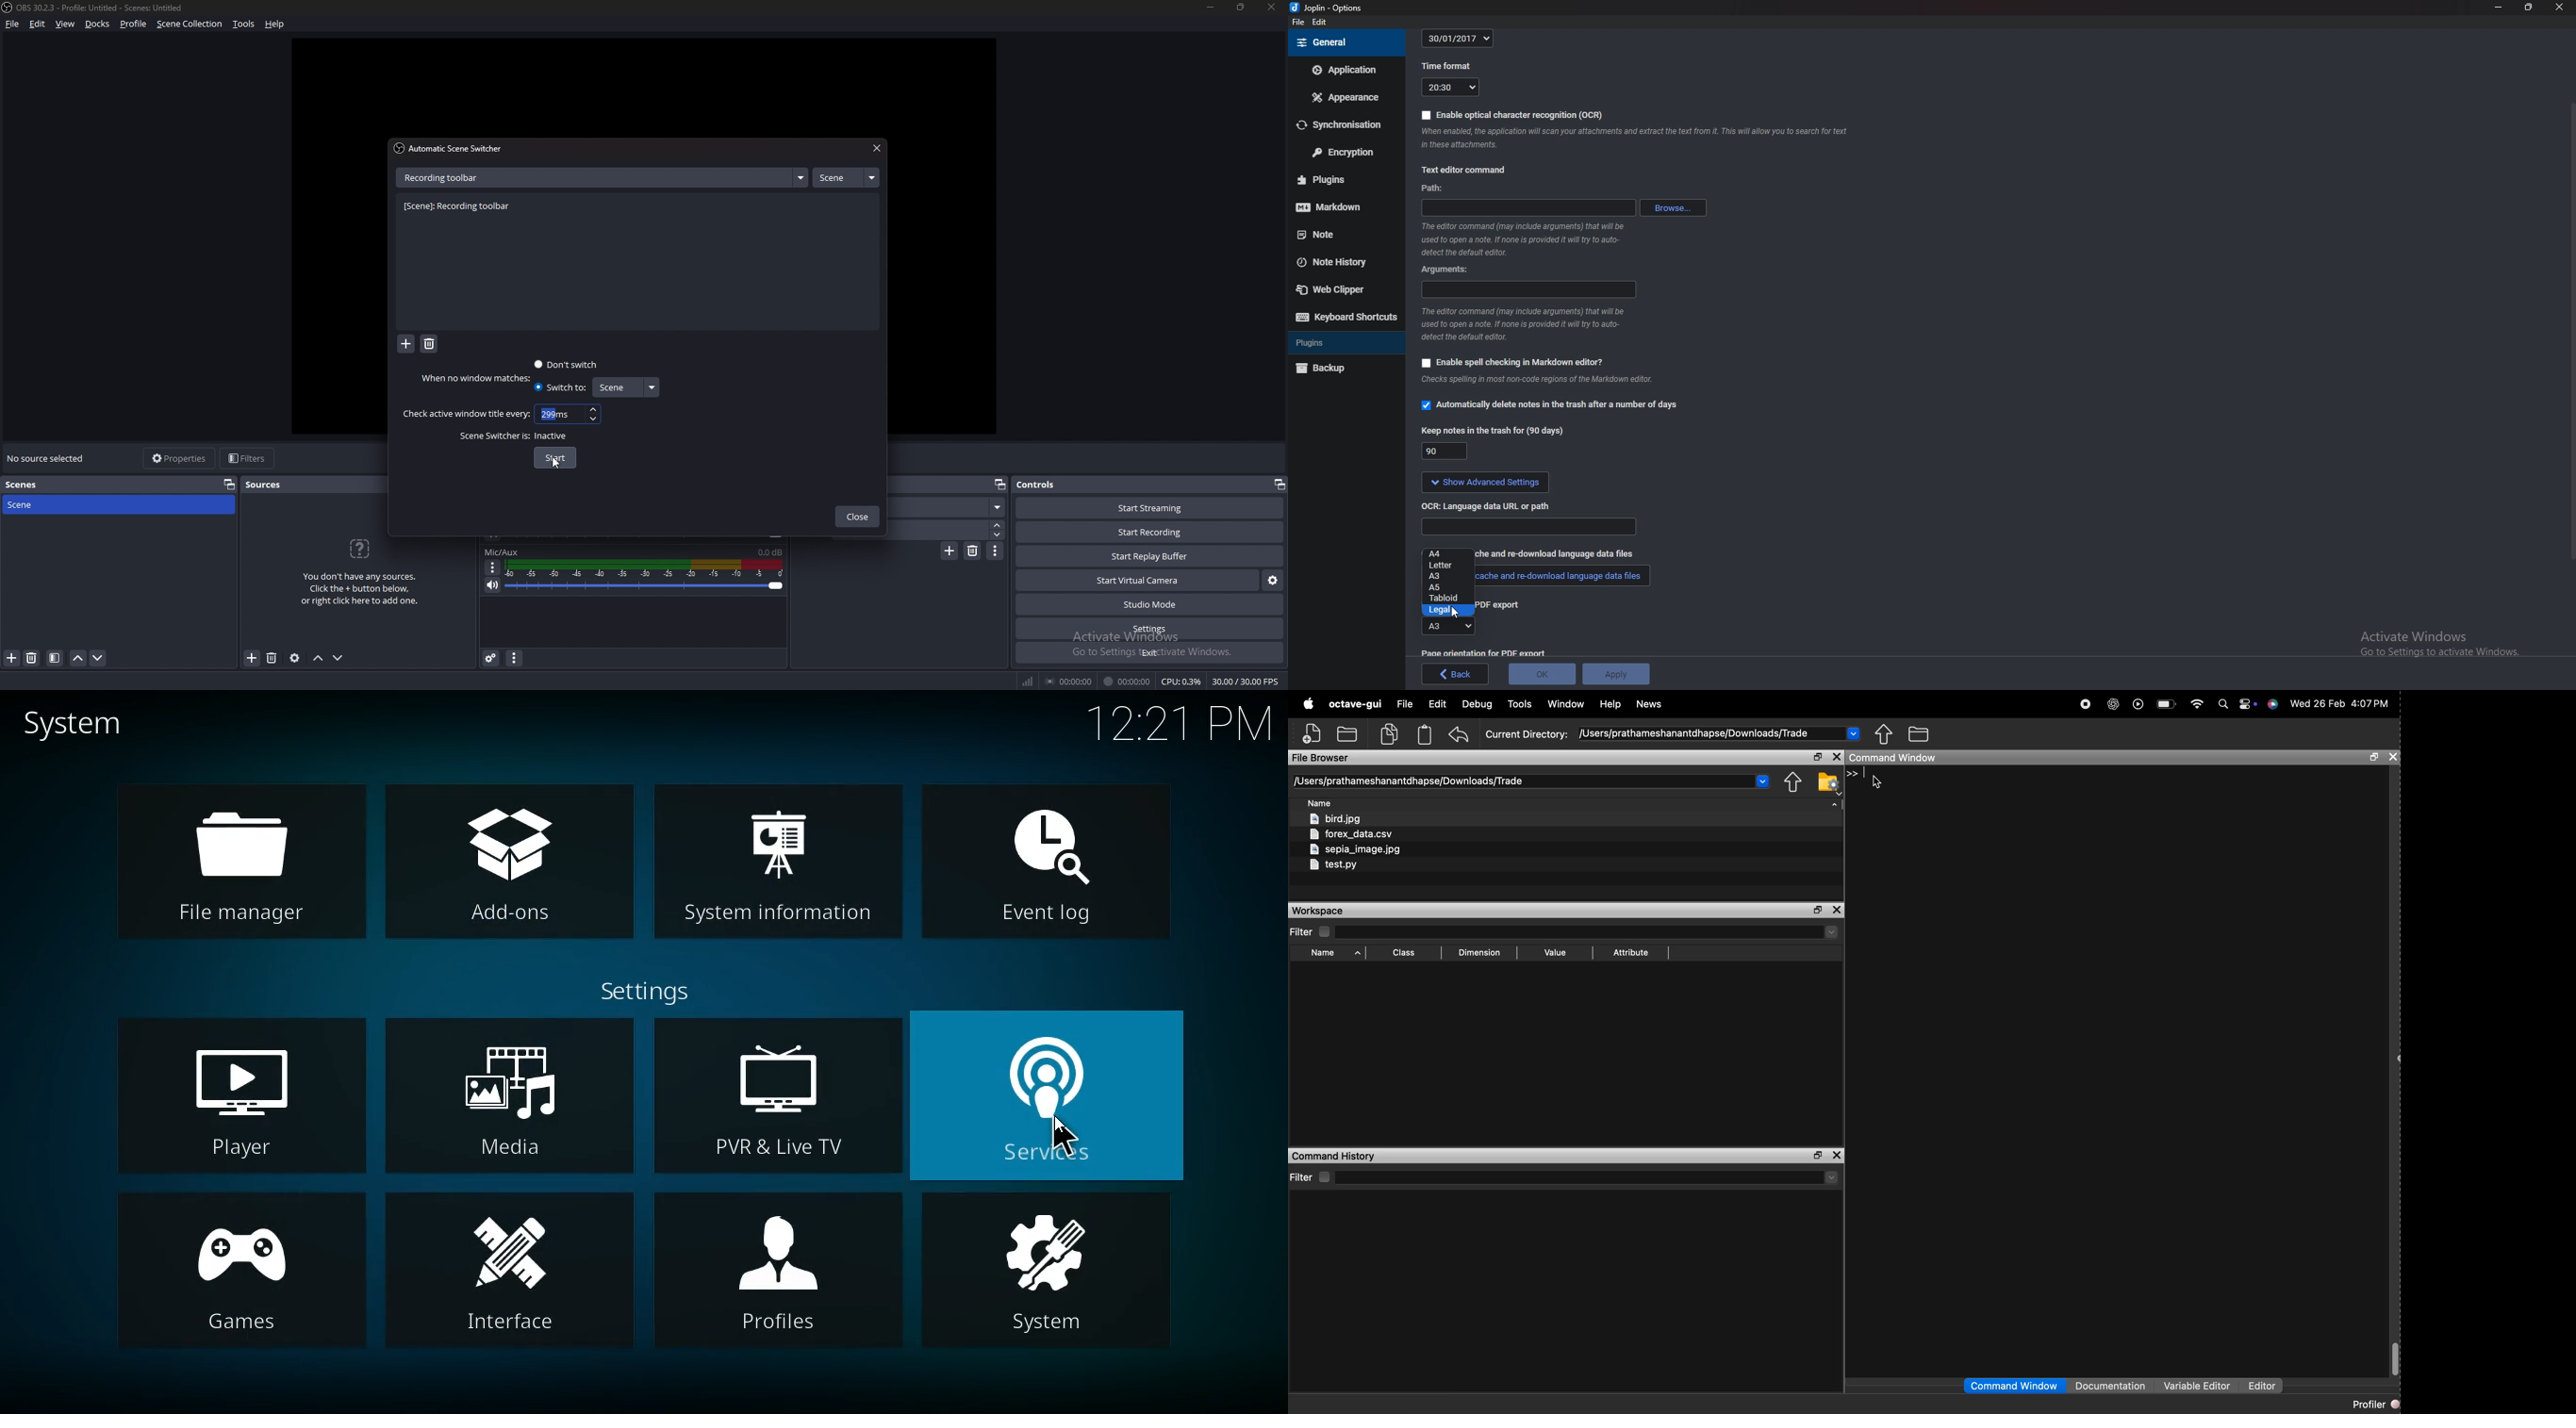  Describe the element at coordinates (1491, 429) in the screenshot. I see `Keep notes in the trash for` at that location.